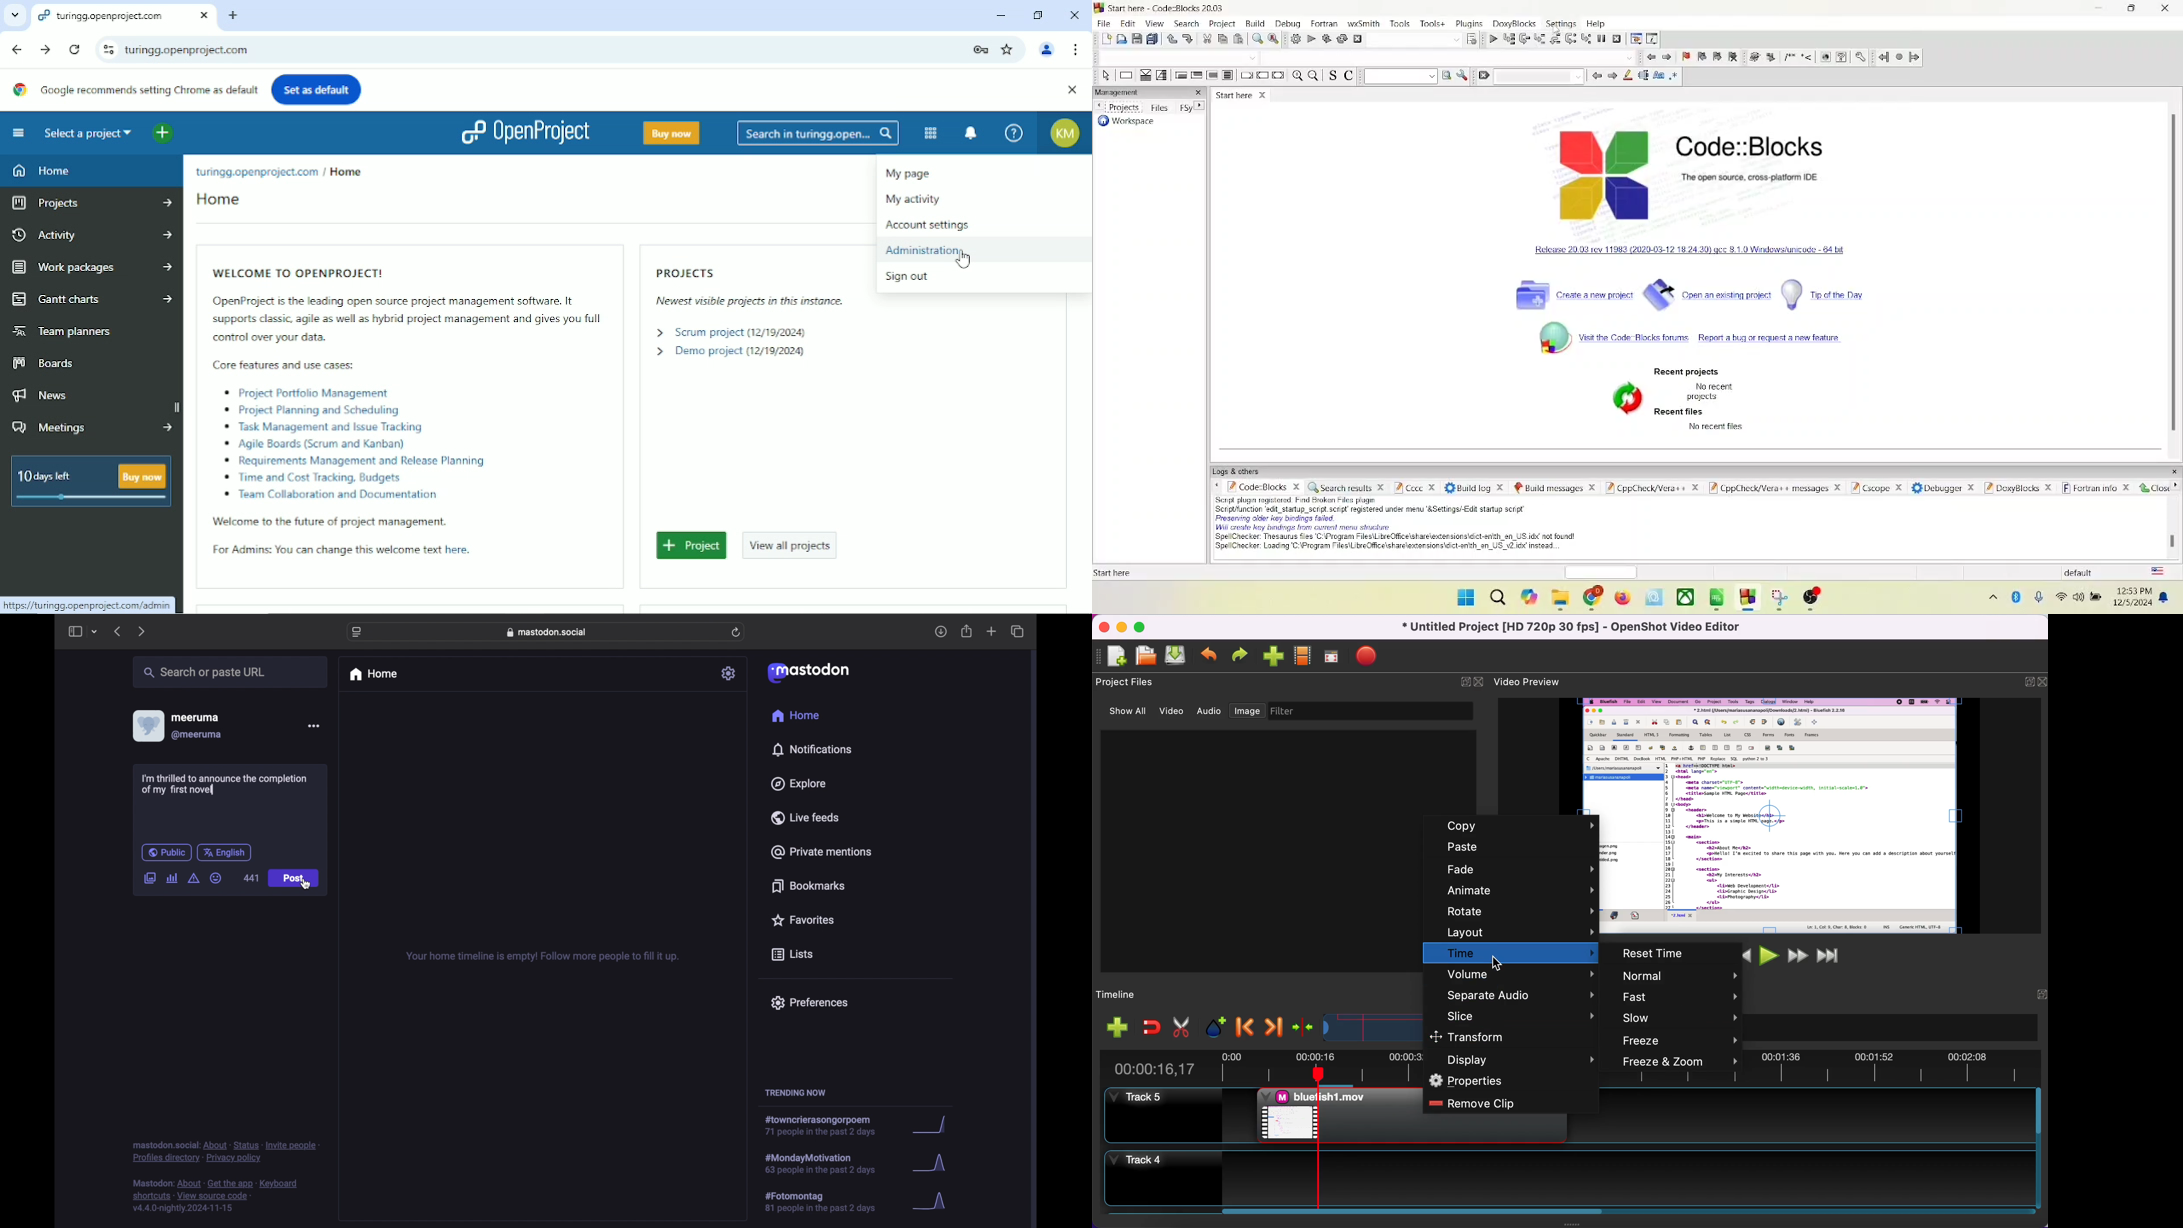 The image size is (2184, 1232). Describe the element at coordinates (2097, 9) in the screenshot. I see `minimize` at that location.